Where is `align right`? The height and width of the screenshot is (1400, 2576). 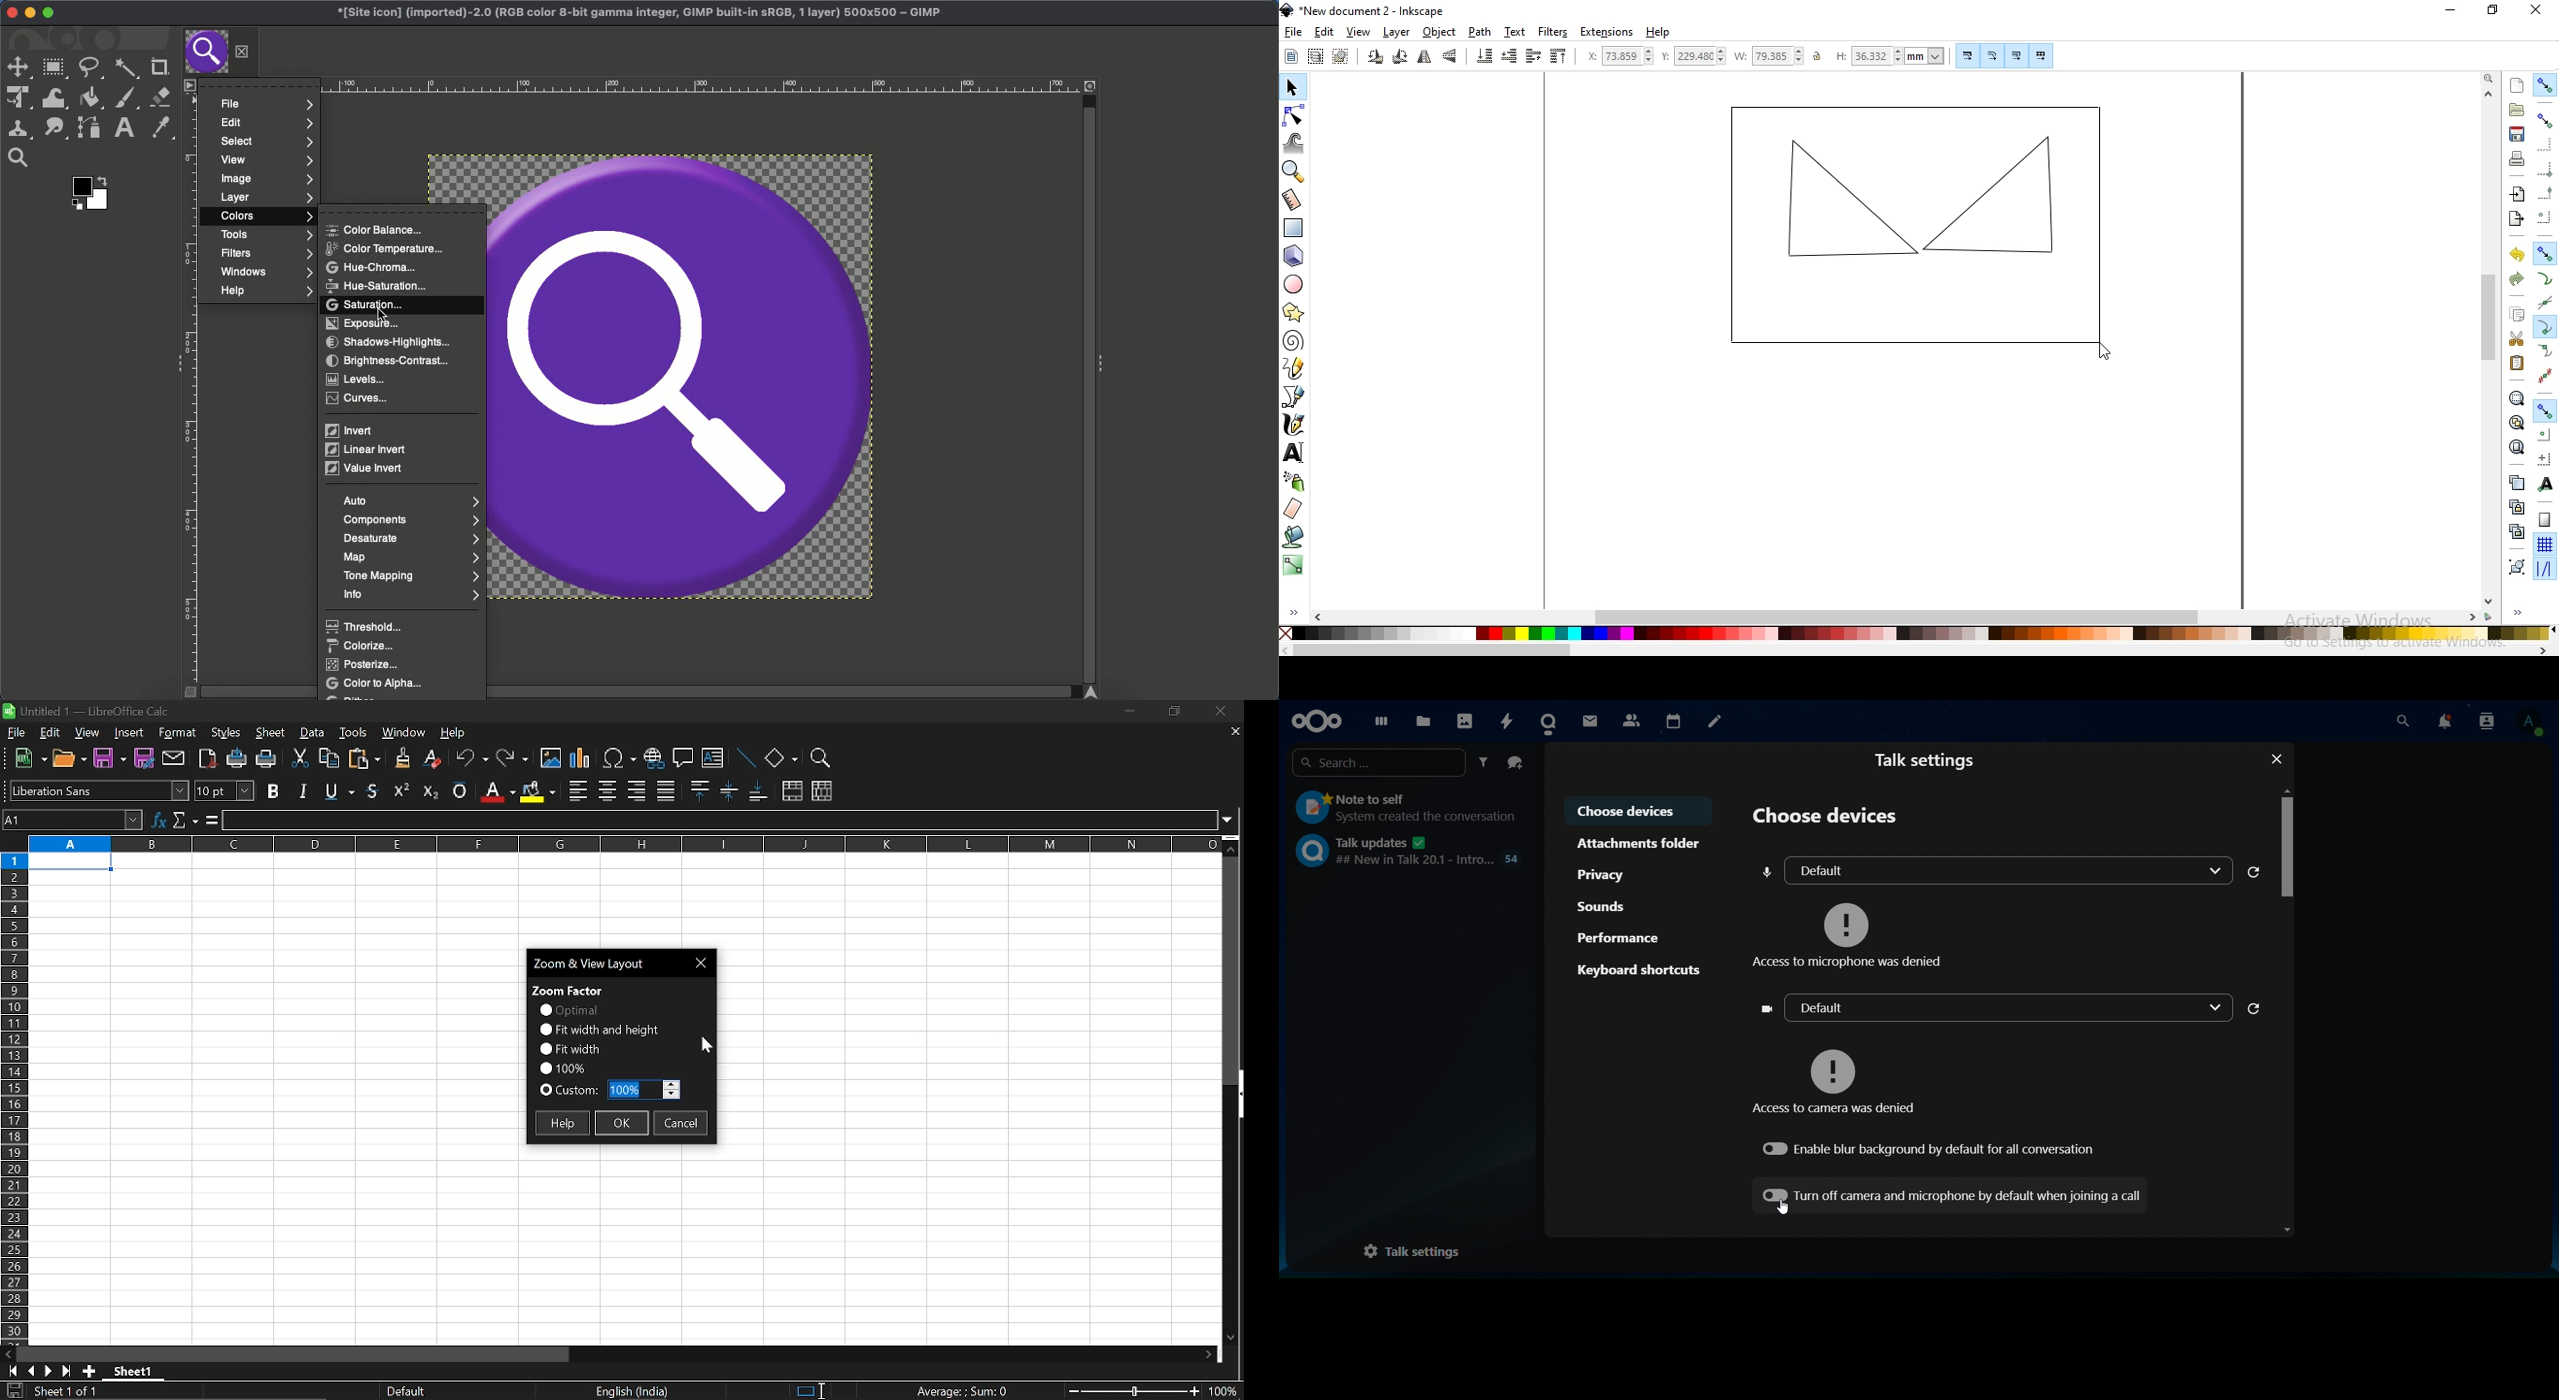 align right is located at coordinates (637, 790).